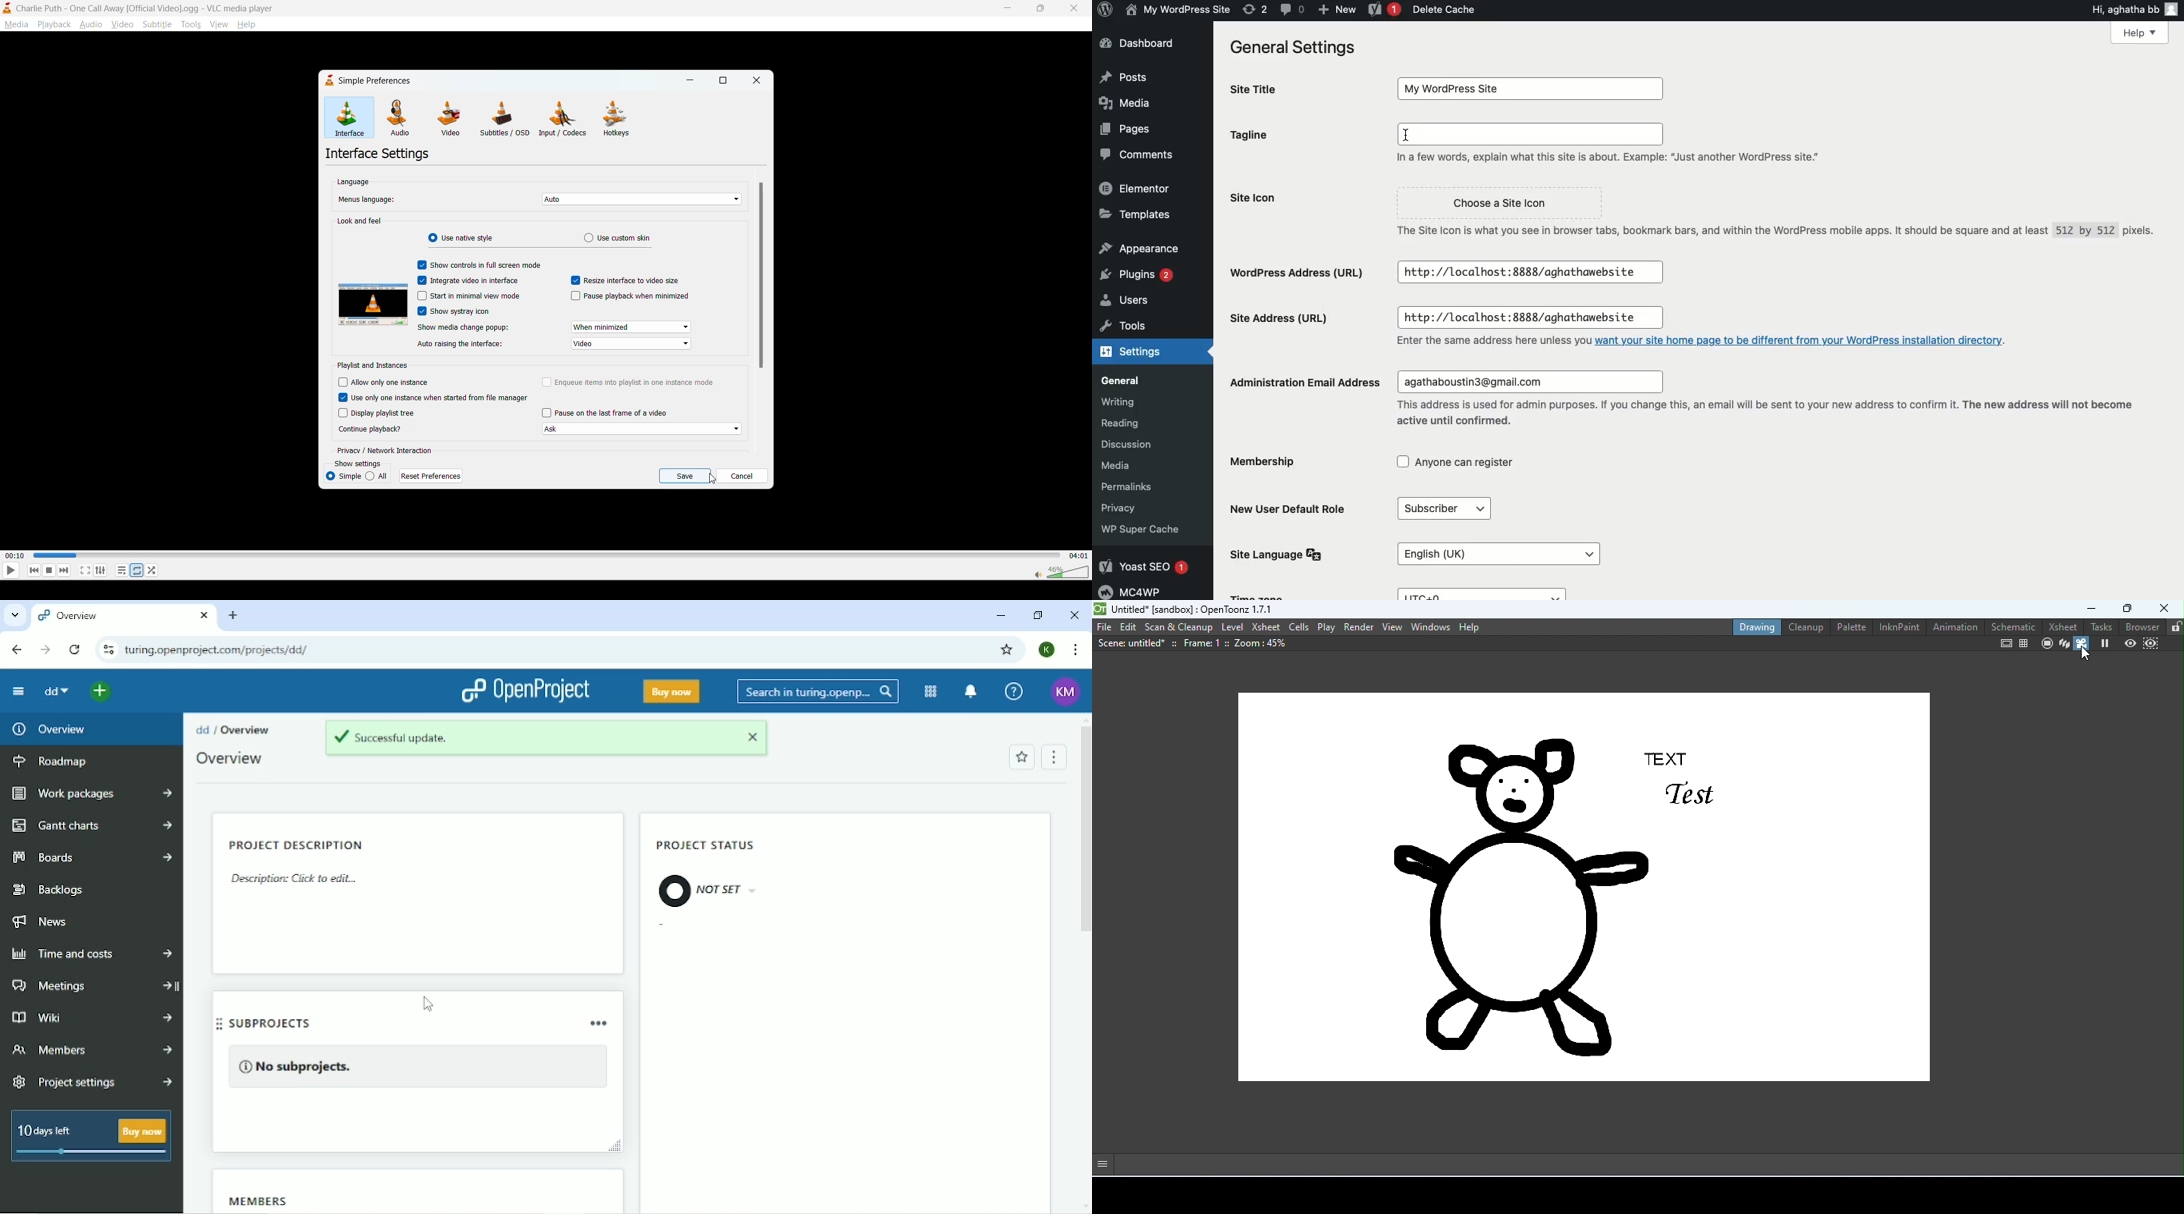  Describe the element at coordinates (372, 429) in the screenshot. I see `continue playback` at that location.